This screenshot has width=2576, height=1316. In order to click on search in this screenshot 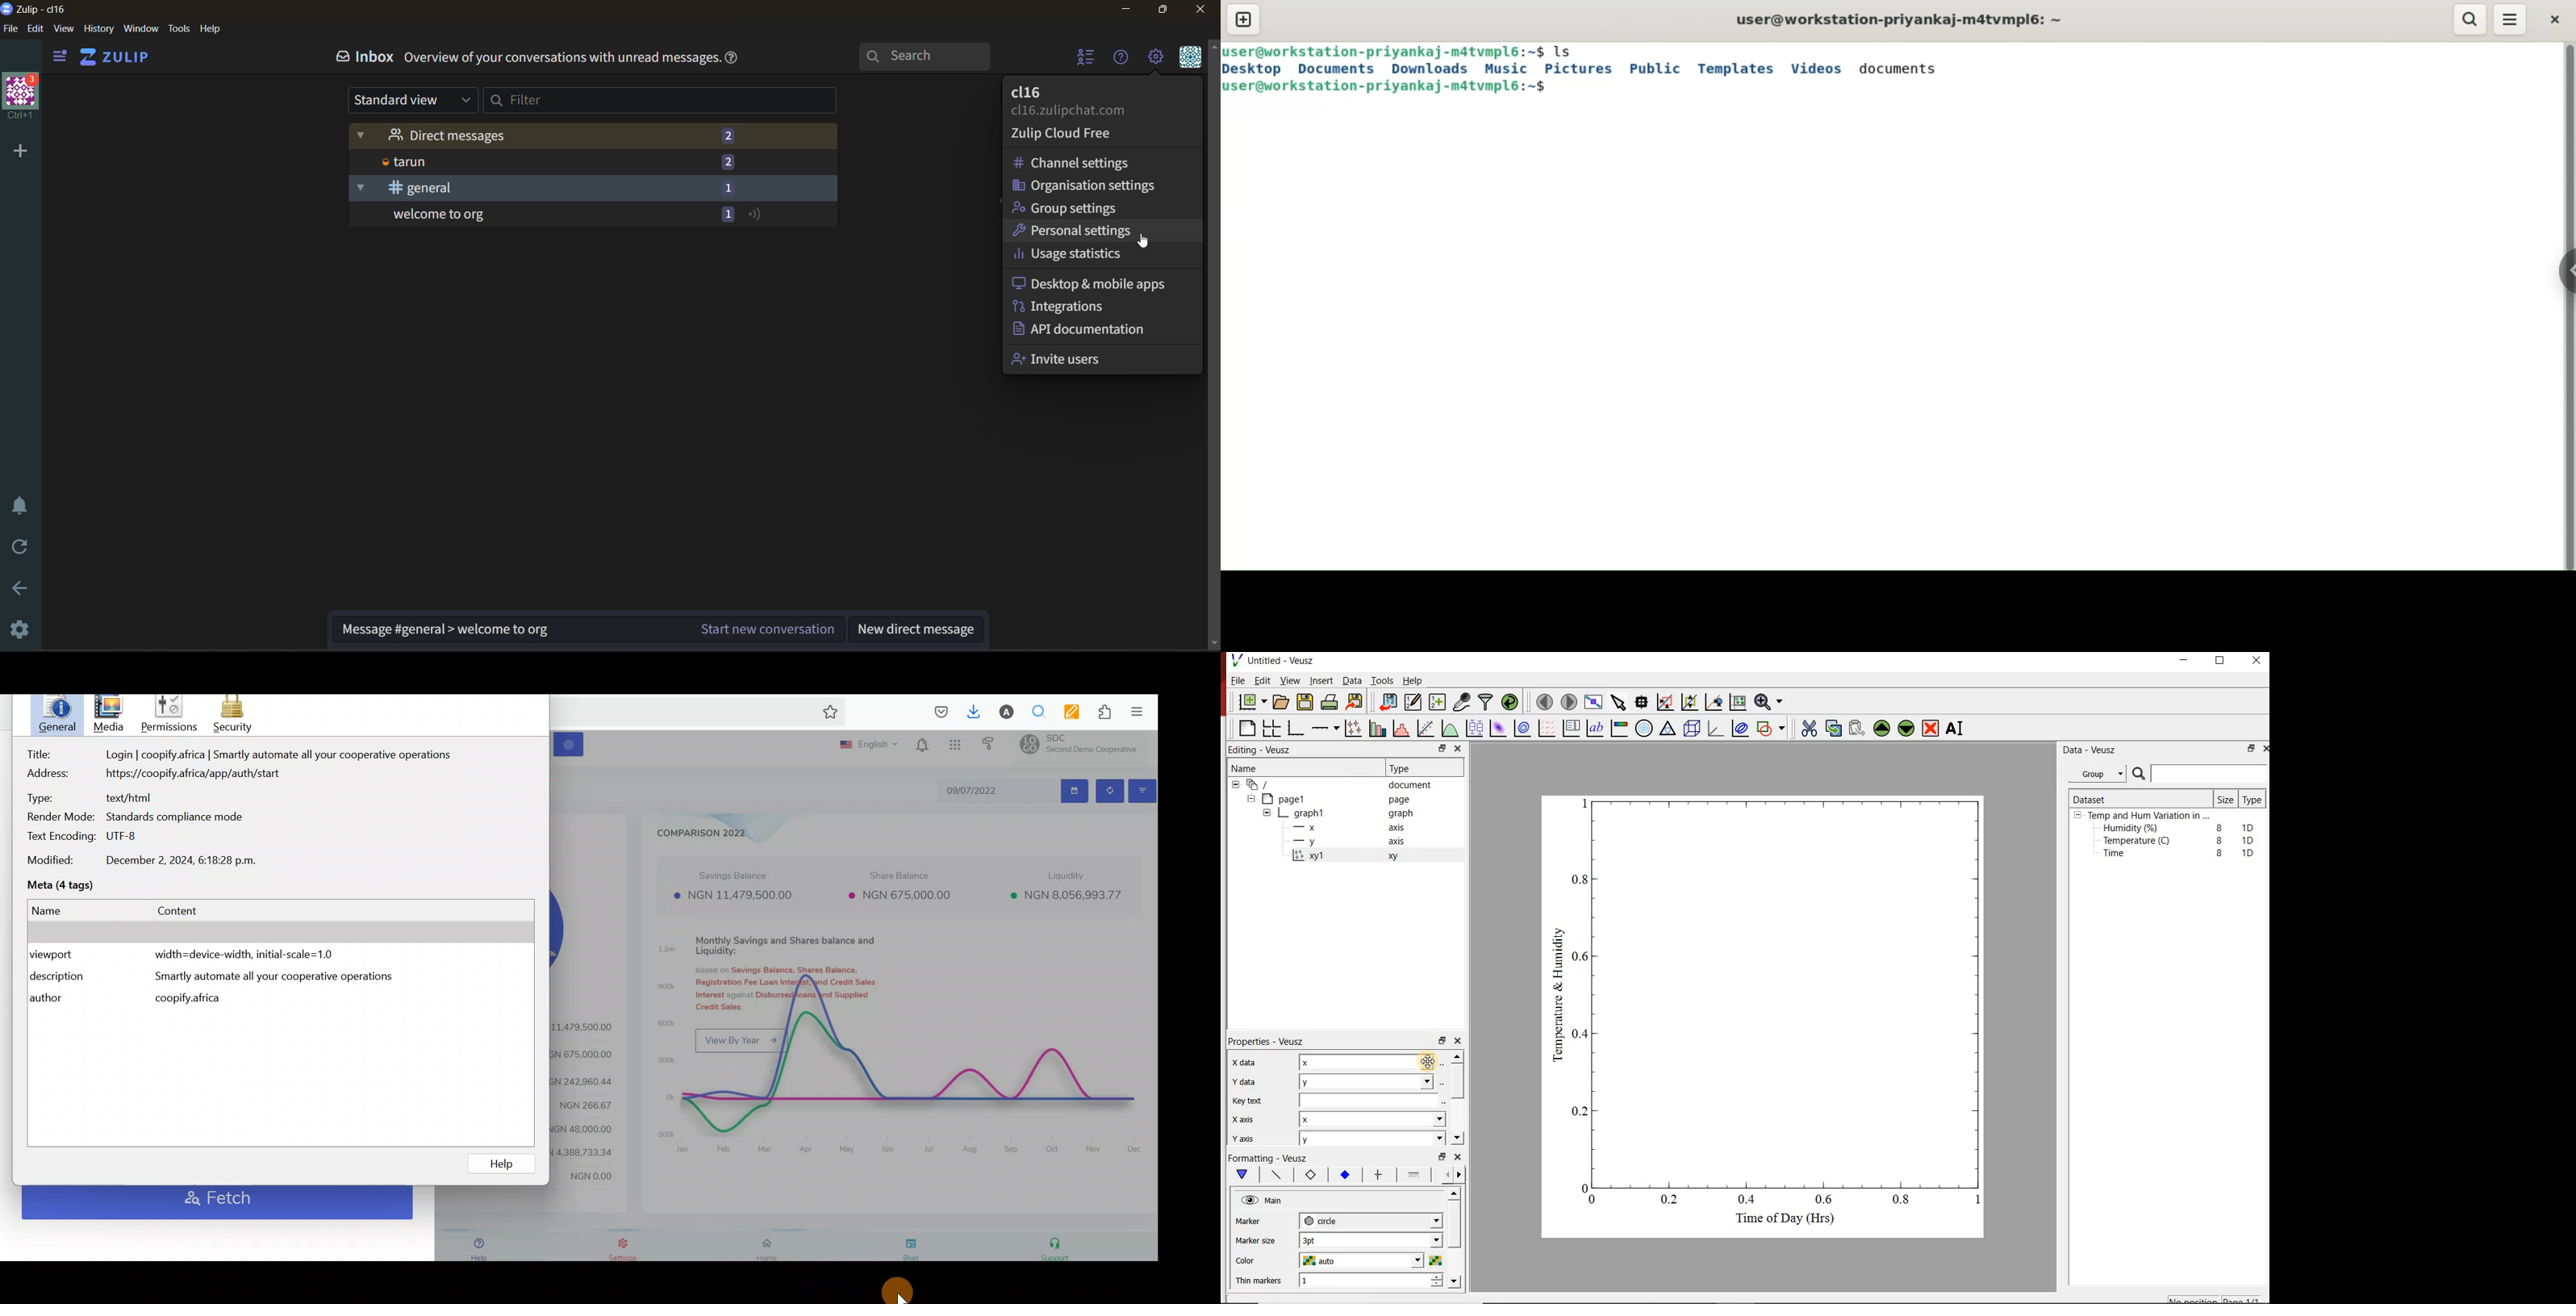, I will do `click(926, 57)`.